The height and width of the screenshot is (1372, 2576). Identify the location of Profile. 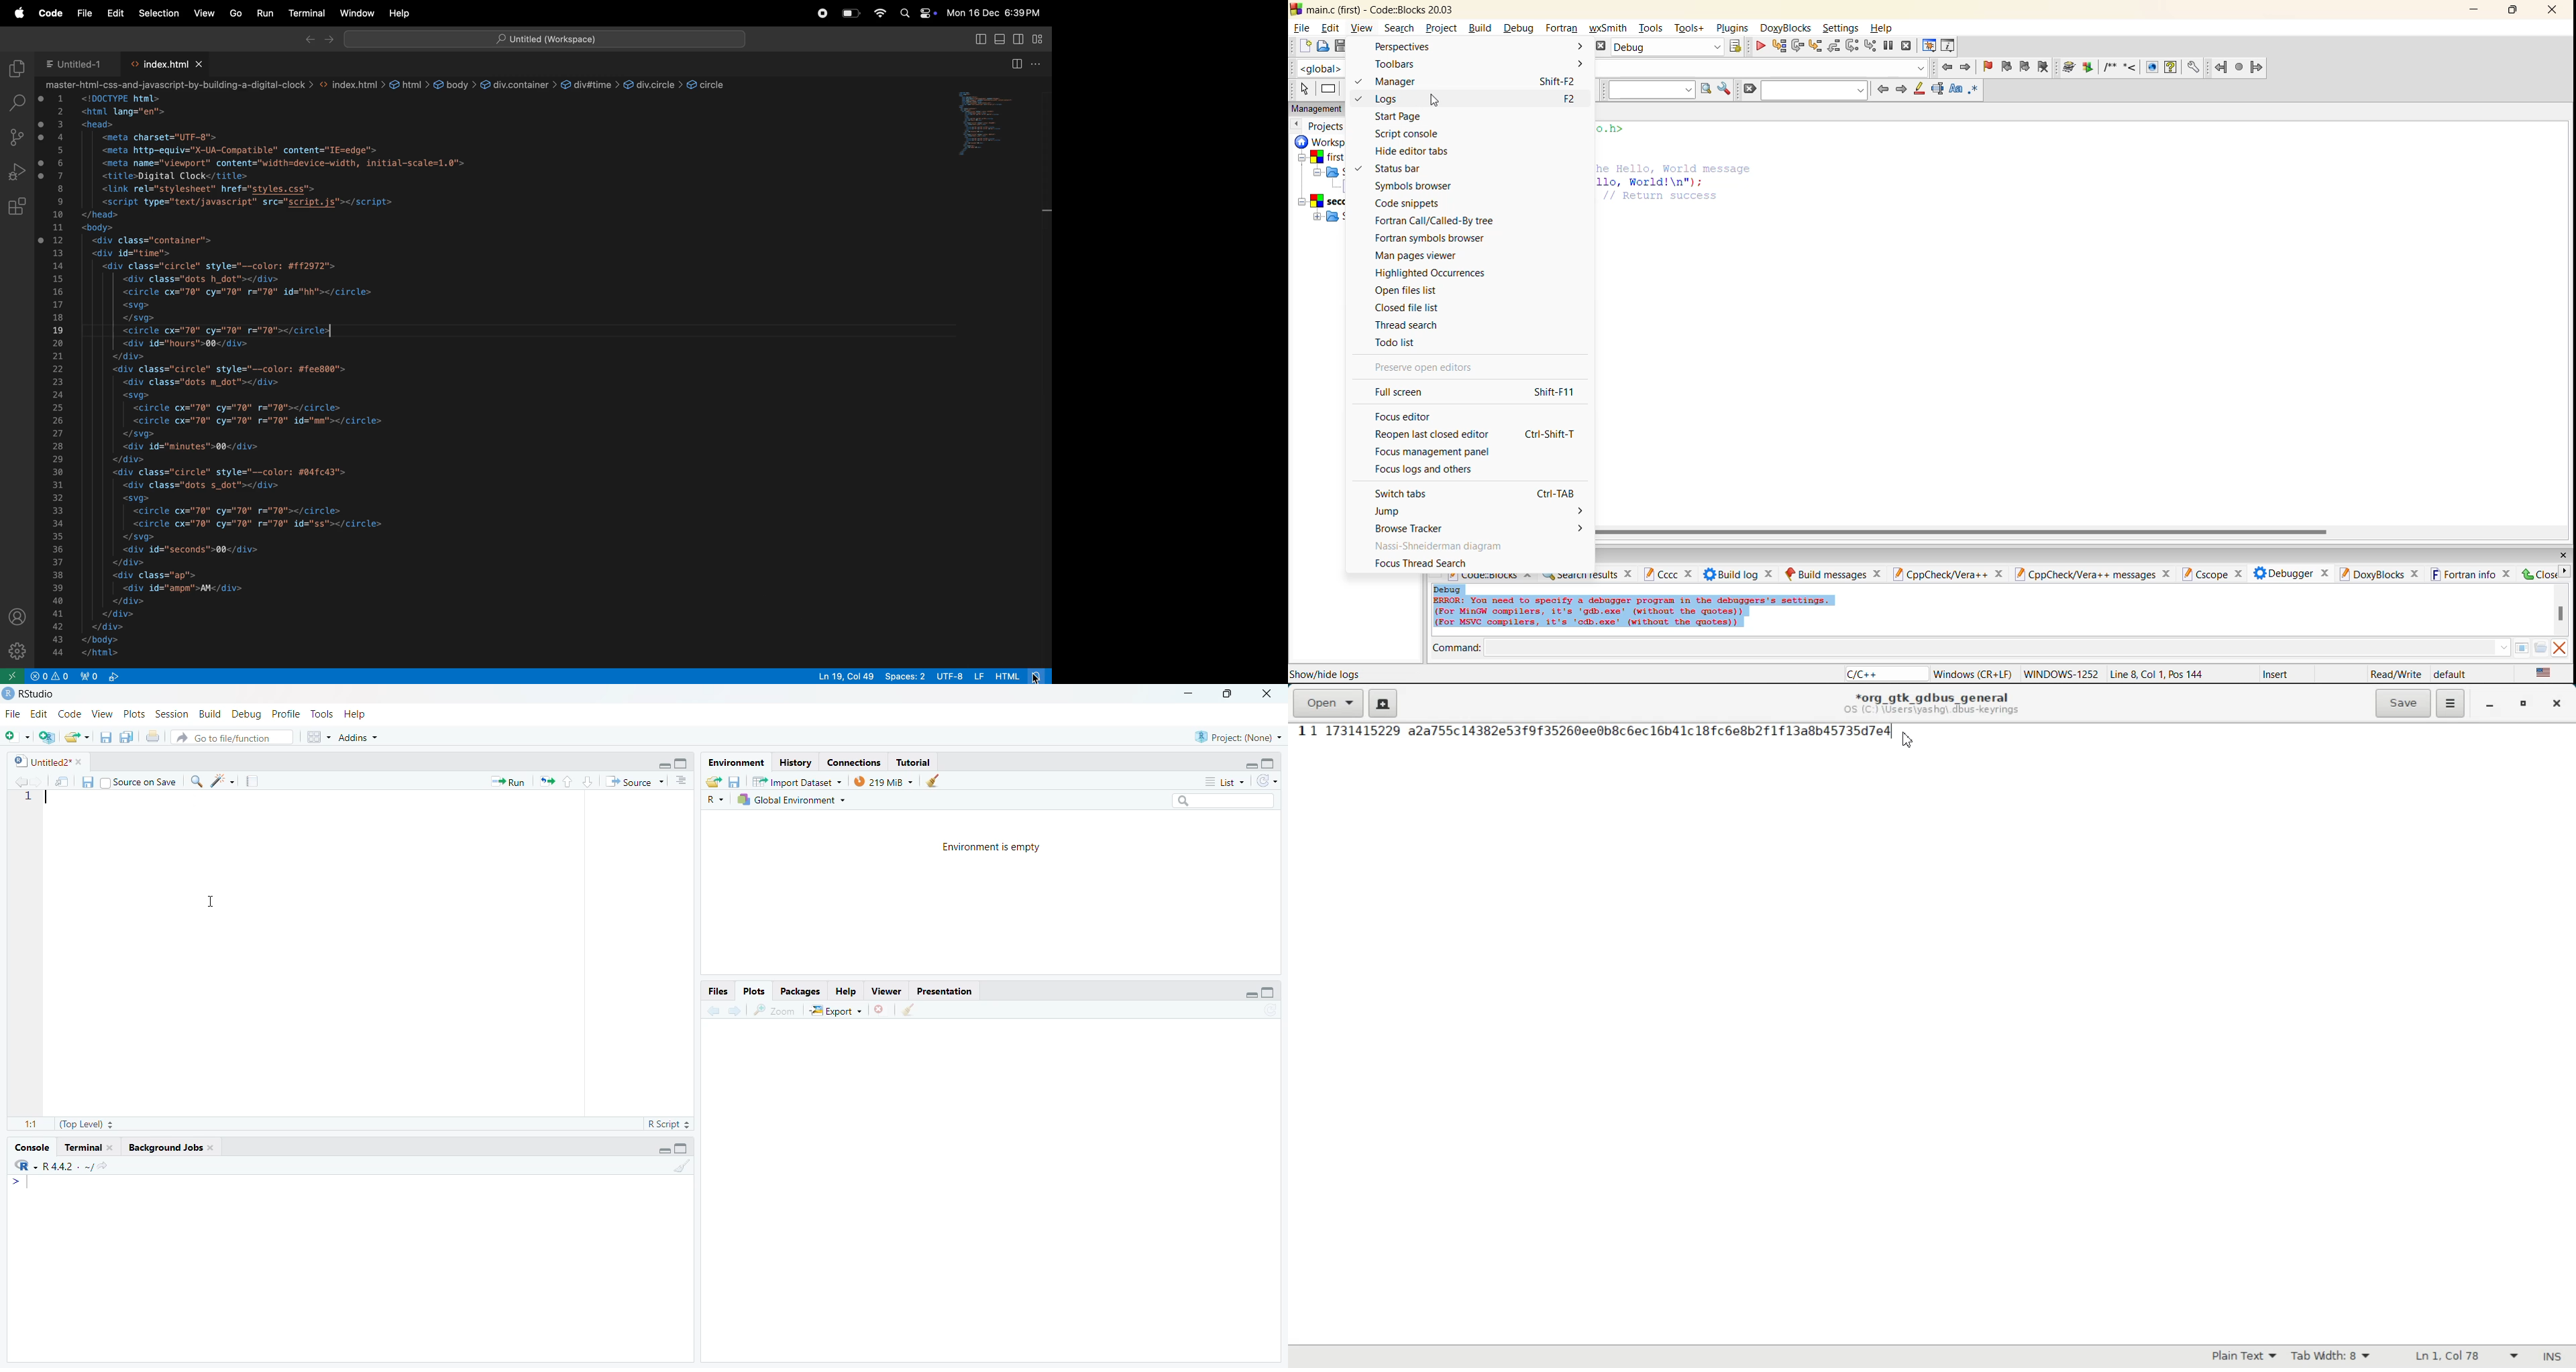
(287, 714).